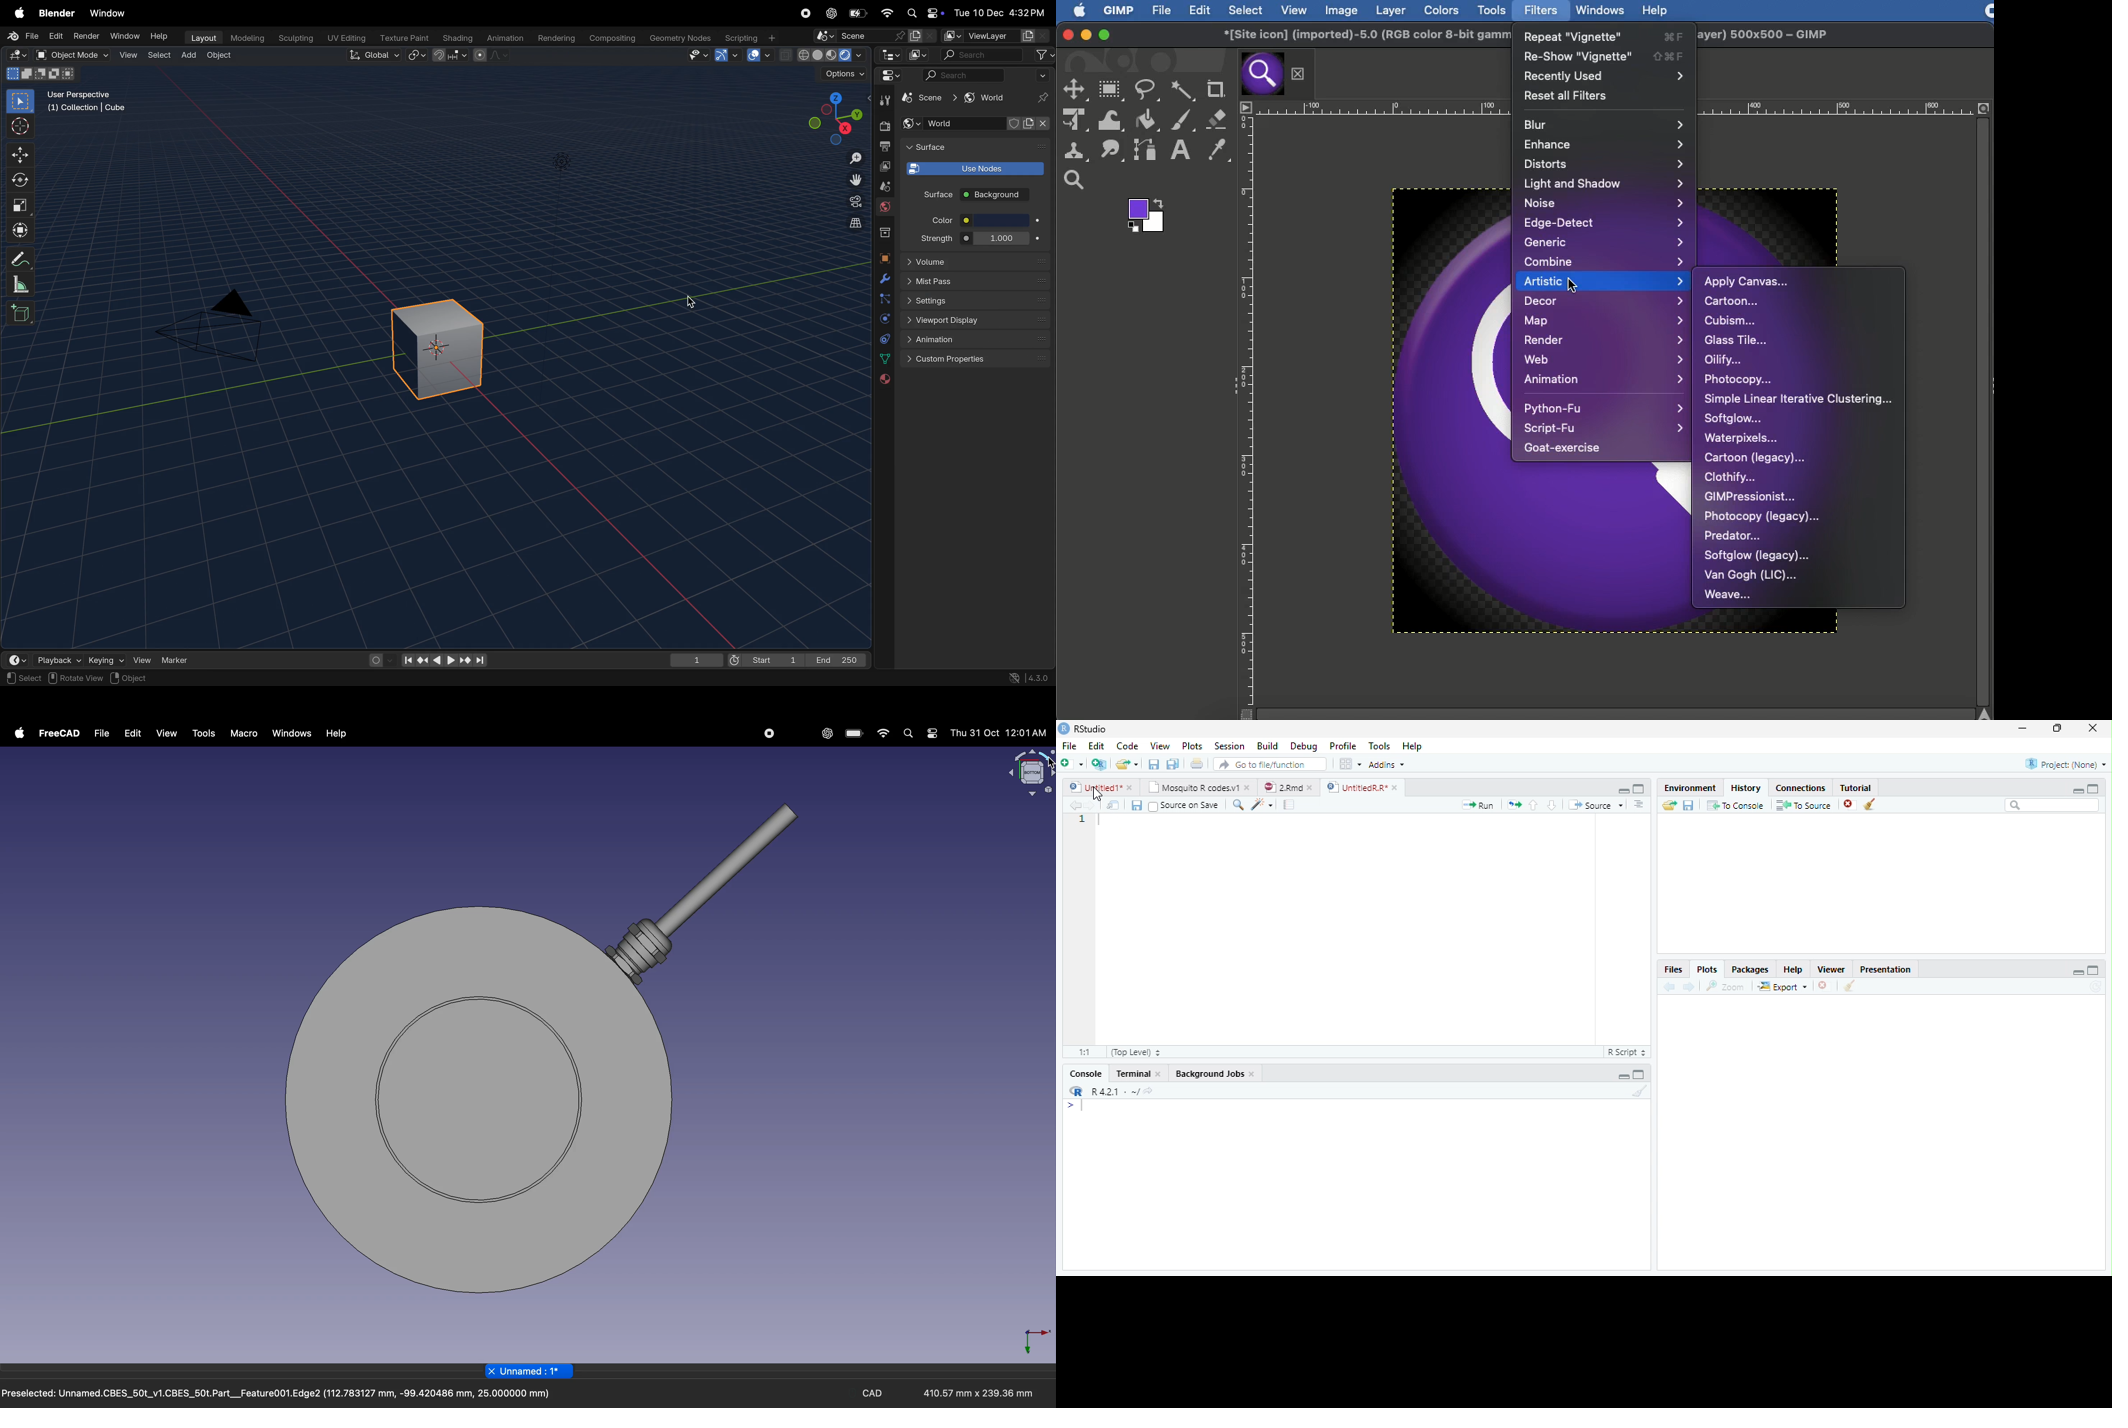 The width and height of the screenshot is (2128, 1428). I want to click on Show in new window, so click(1113, 806).